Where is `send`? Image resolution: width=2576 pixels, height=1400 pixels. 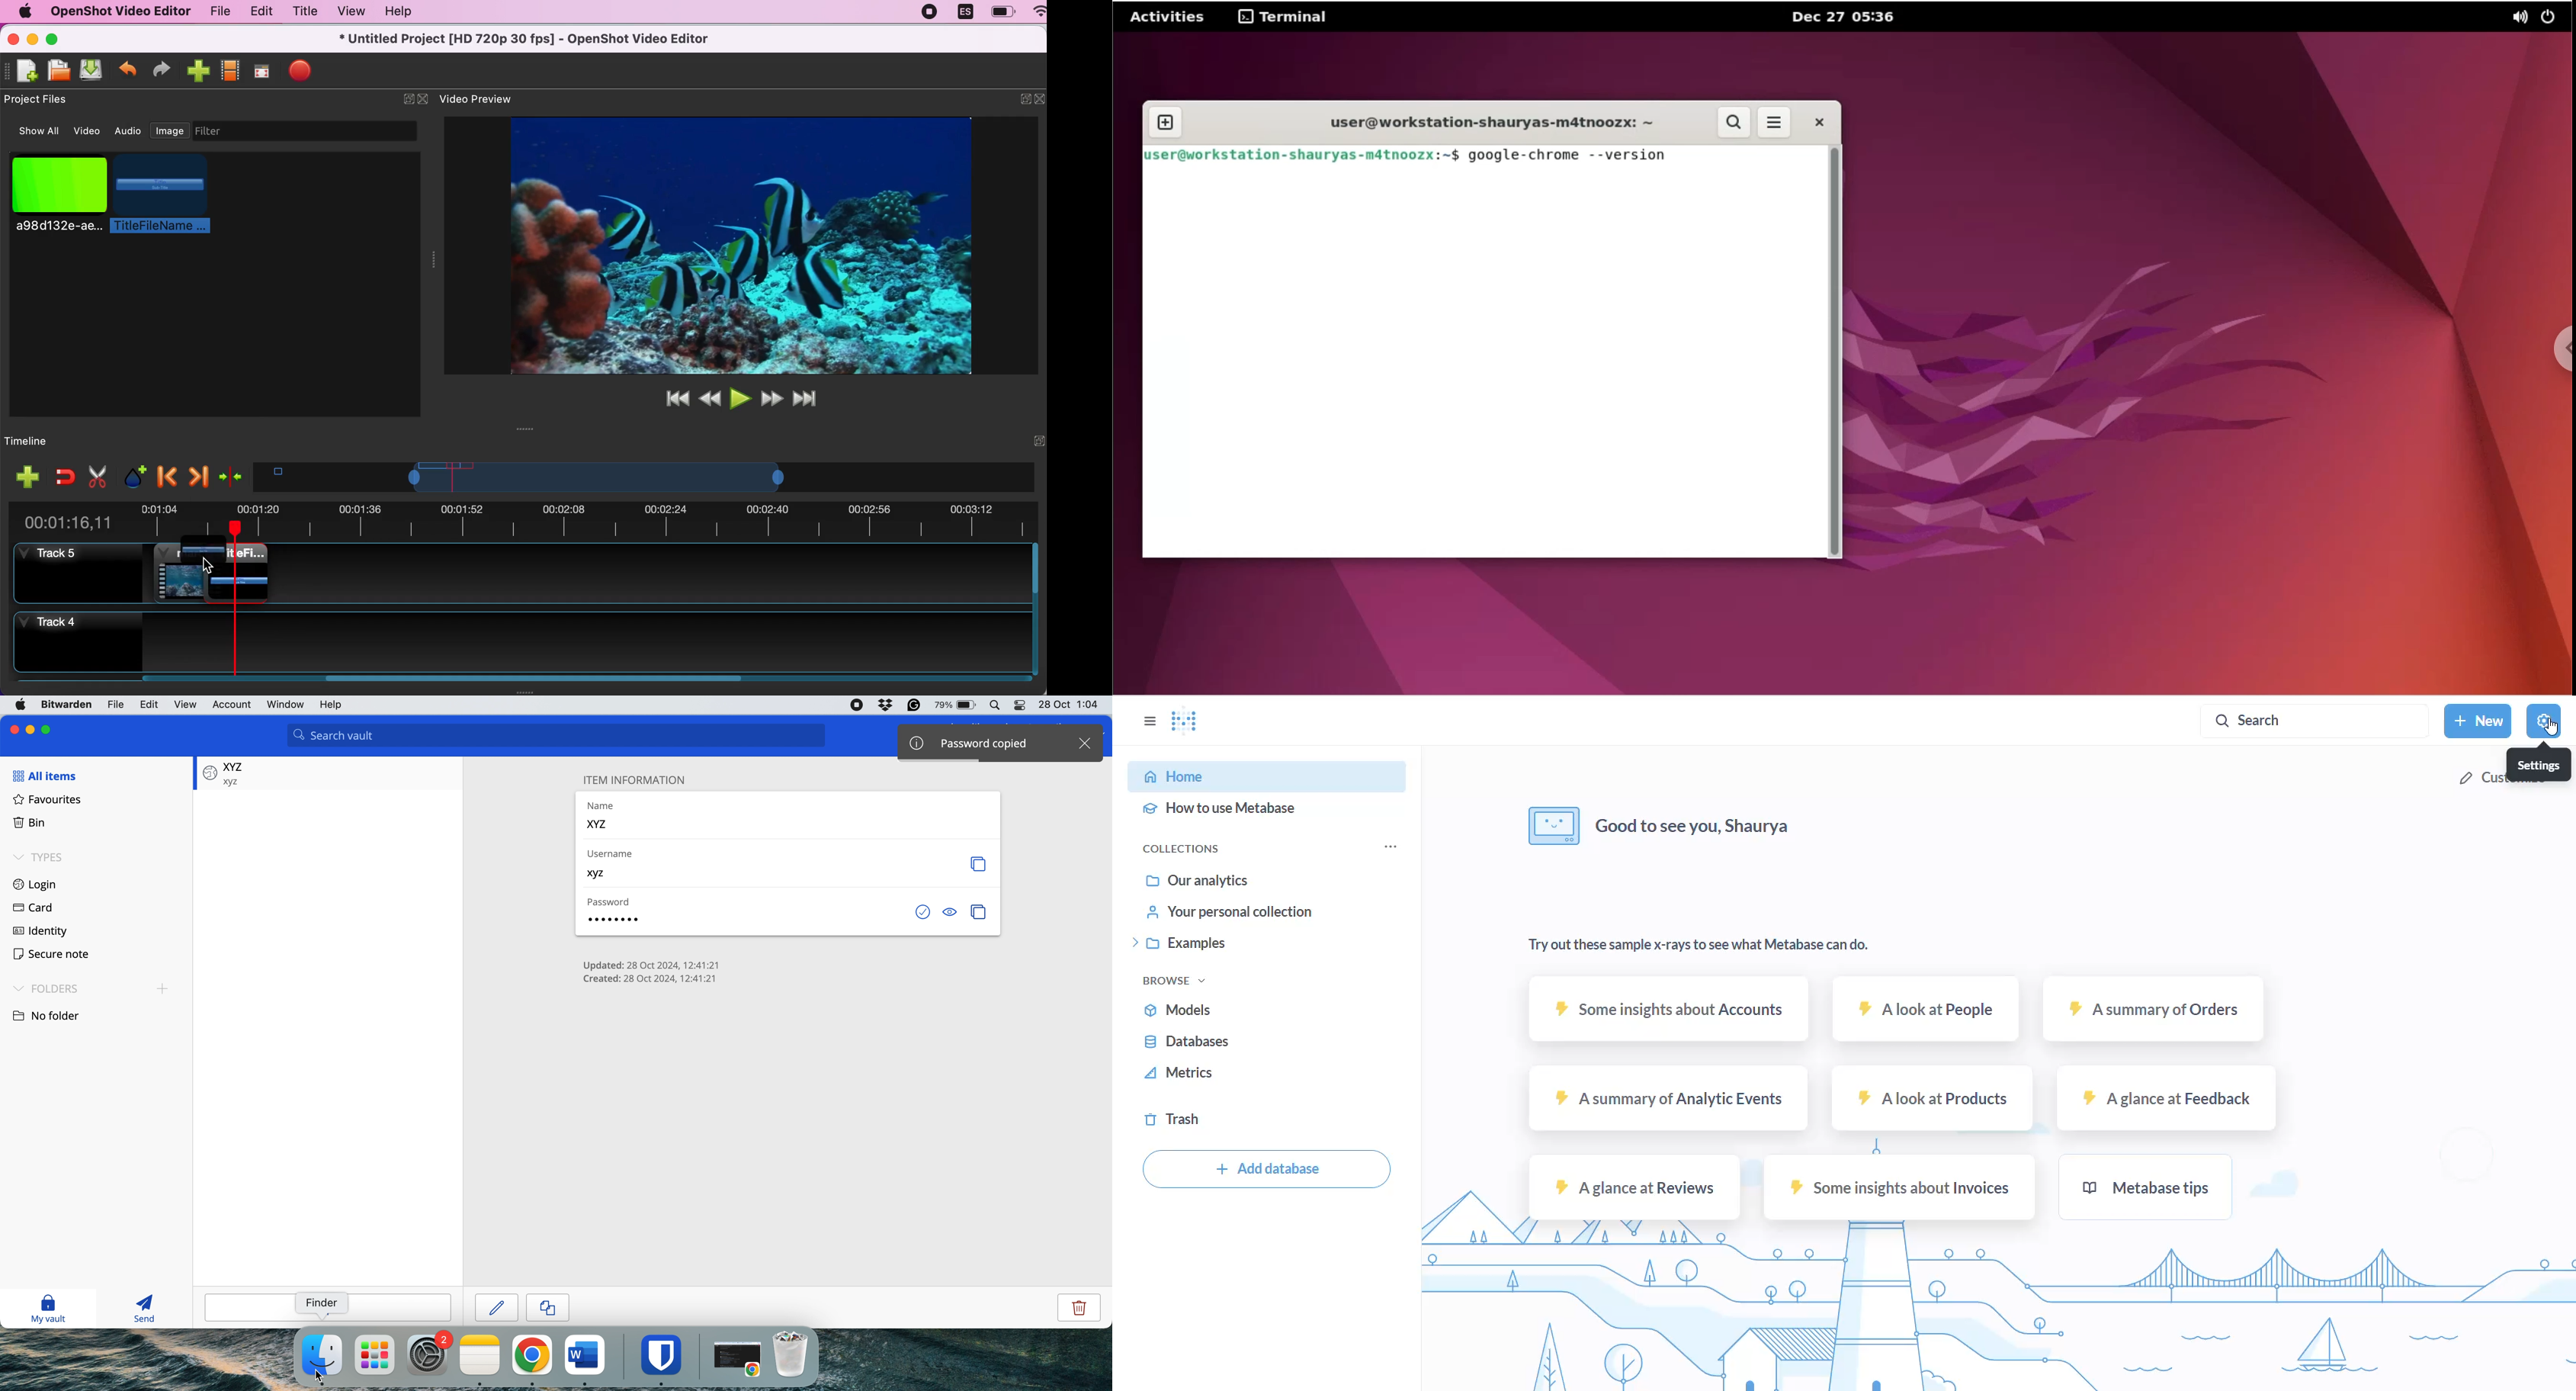 send is located at coordinates (141, 1309).